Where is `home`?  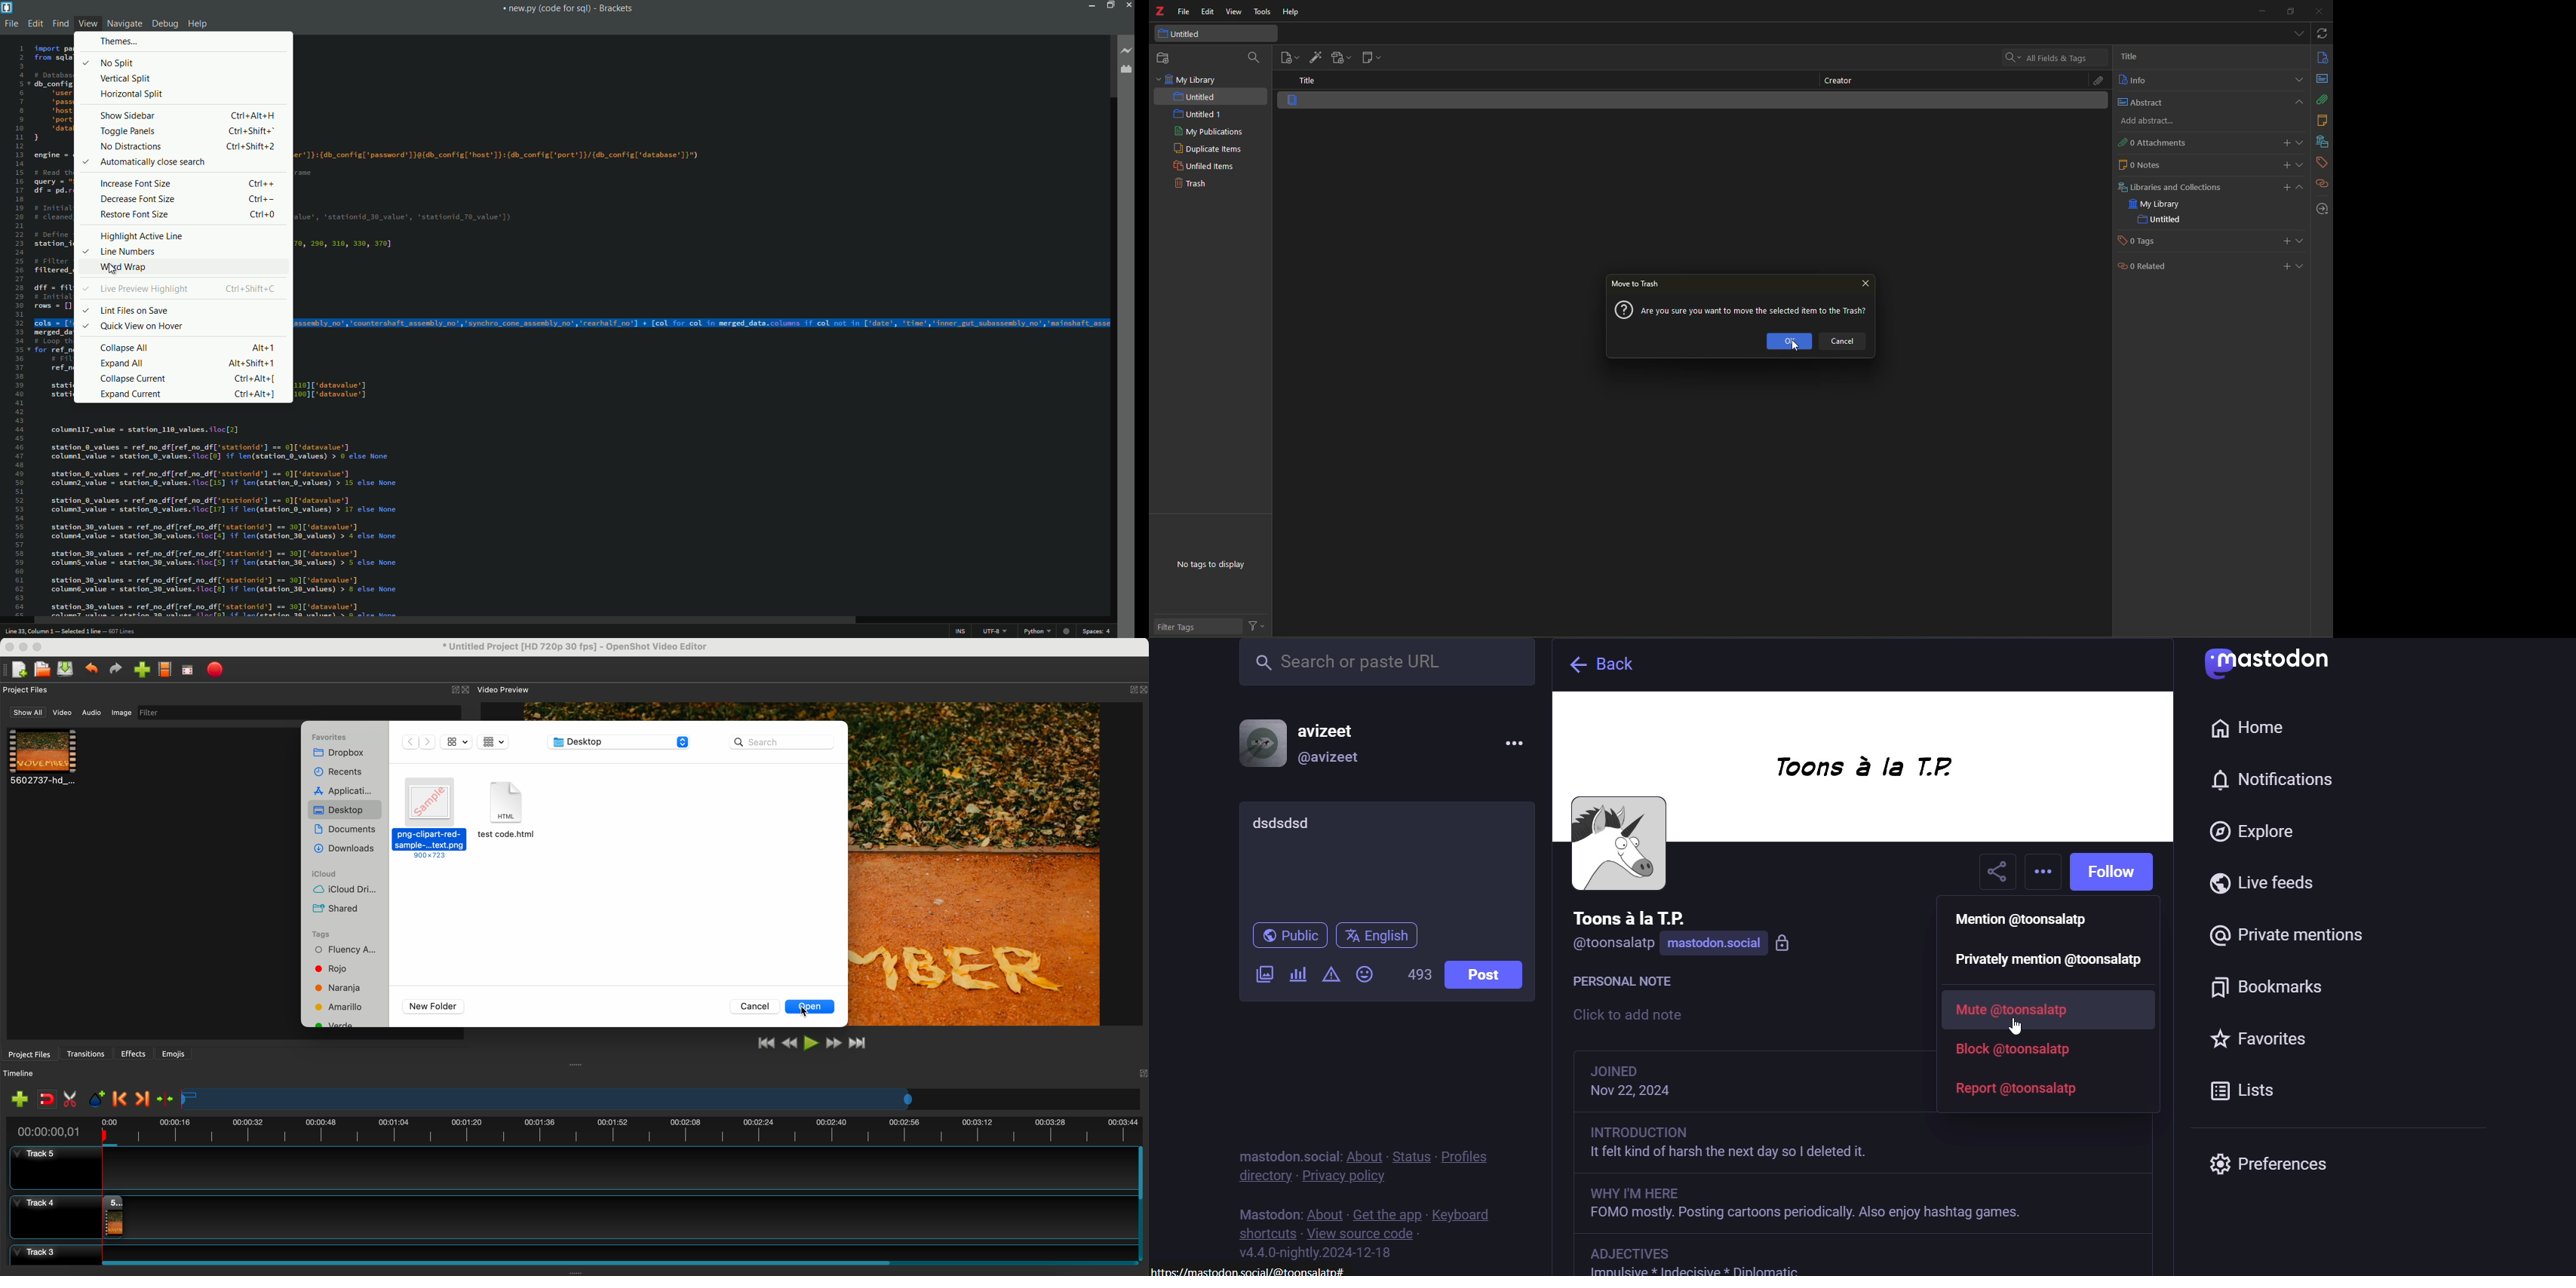
home is located at coordinates (2245, 727).